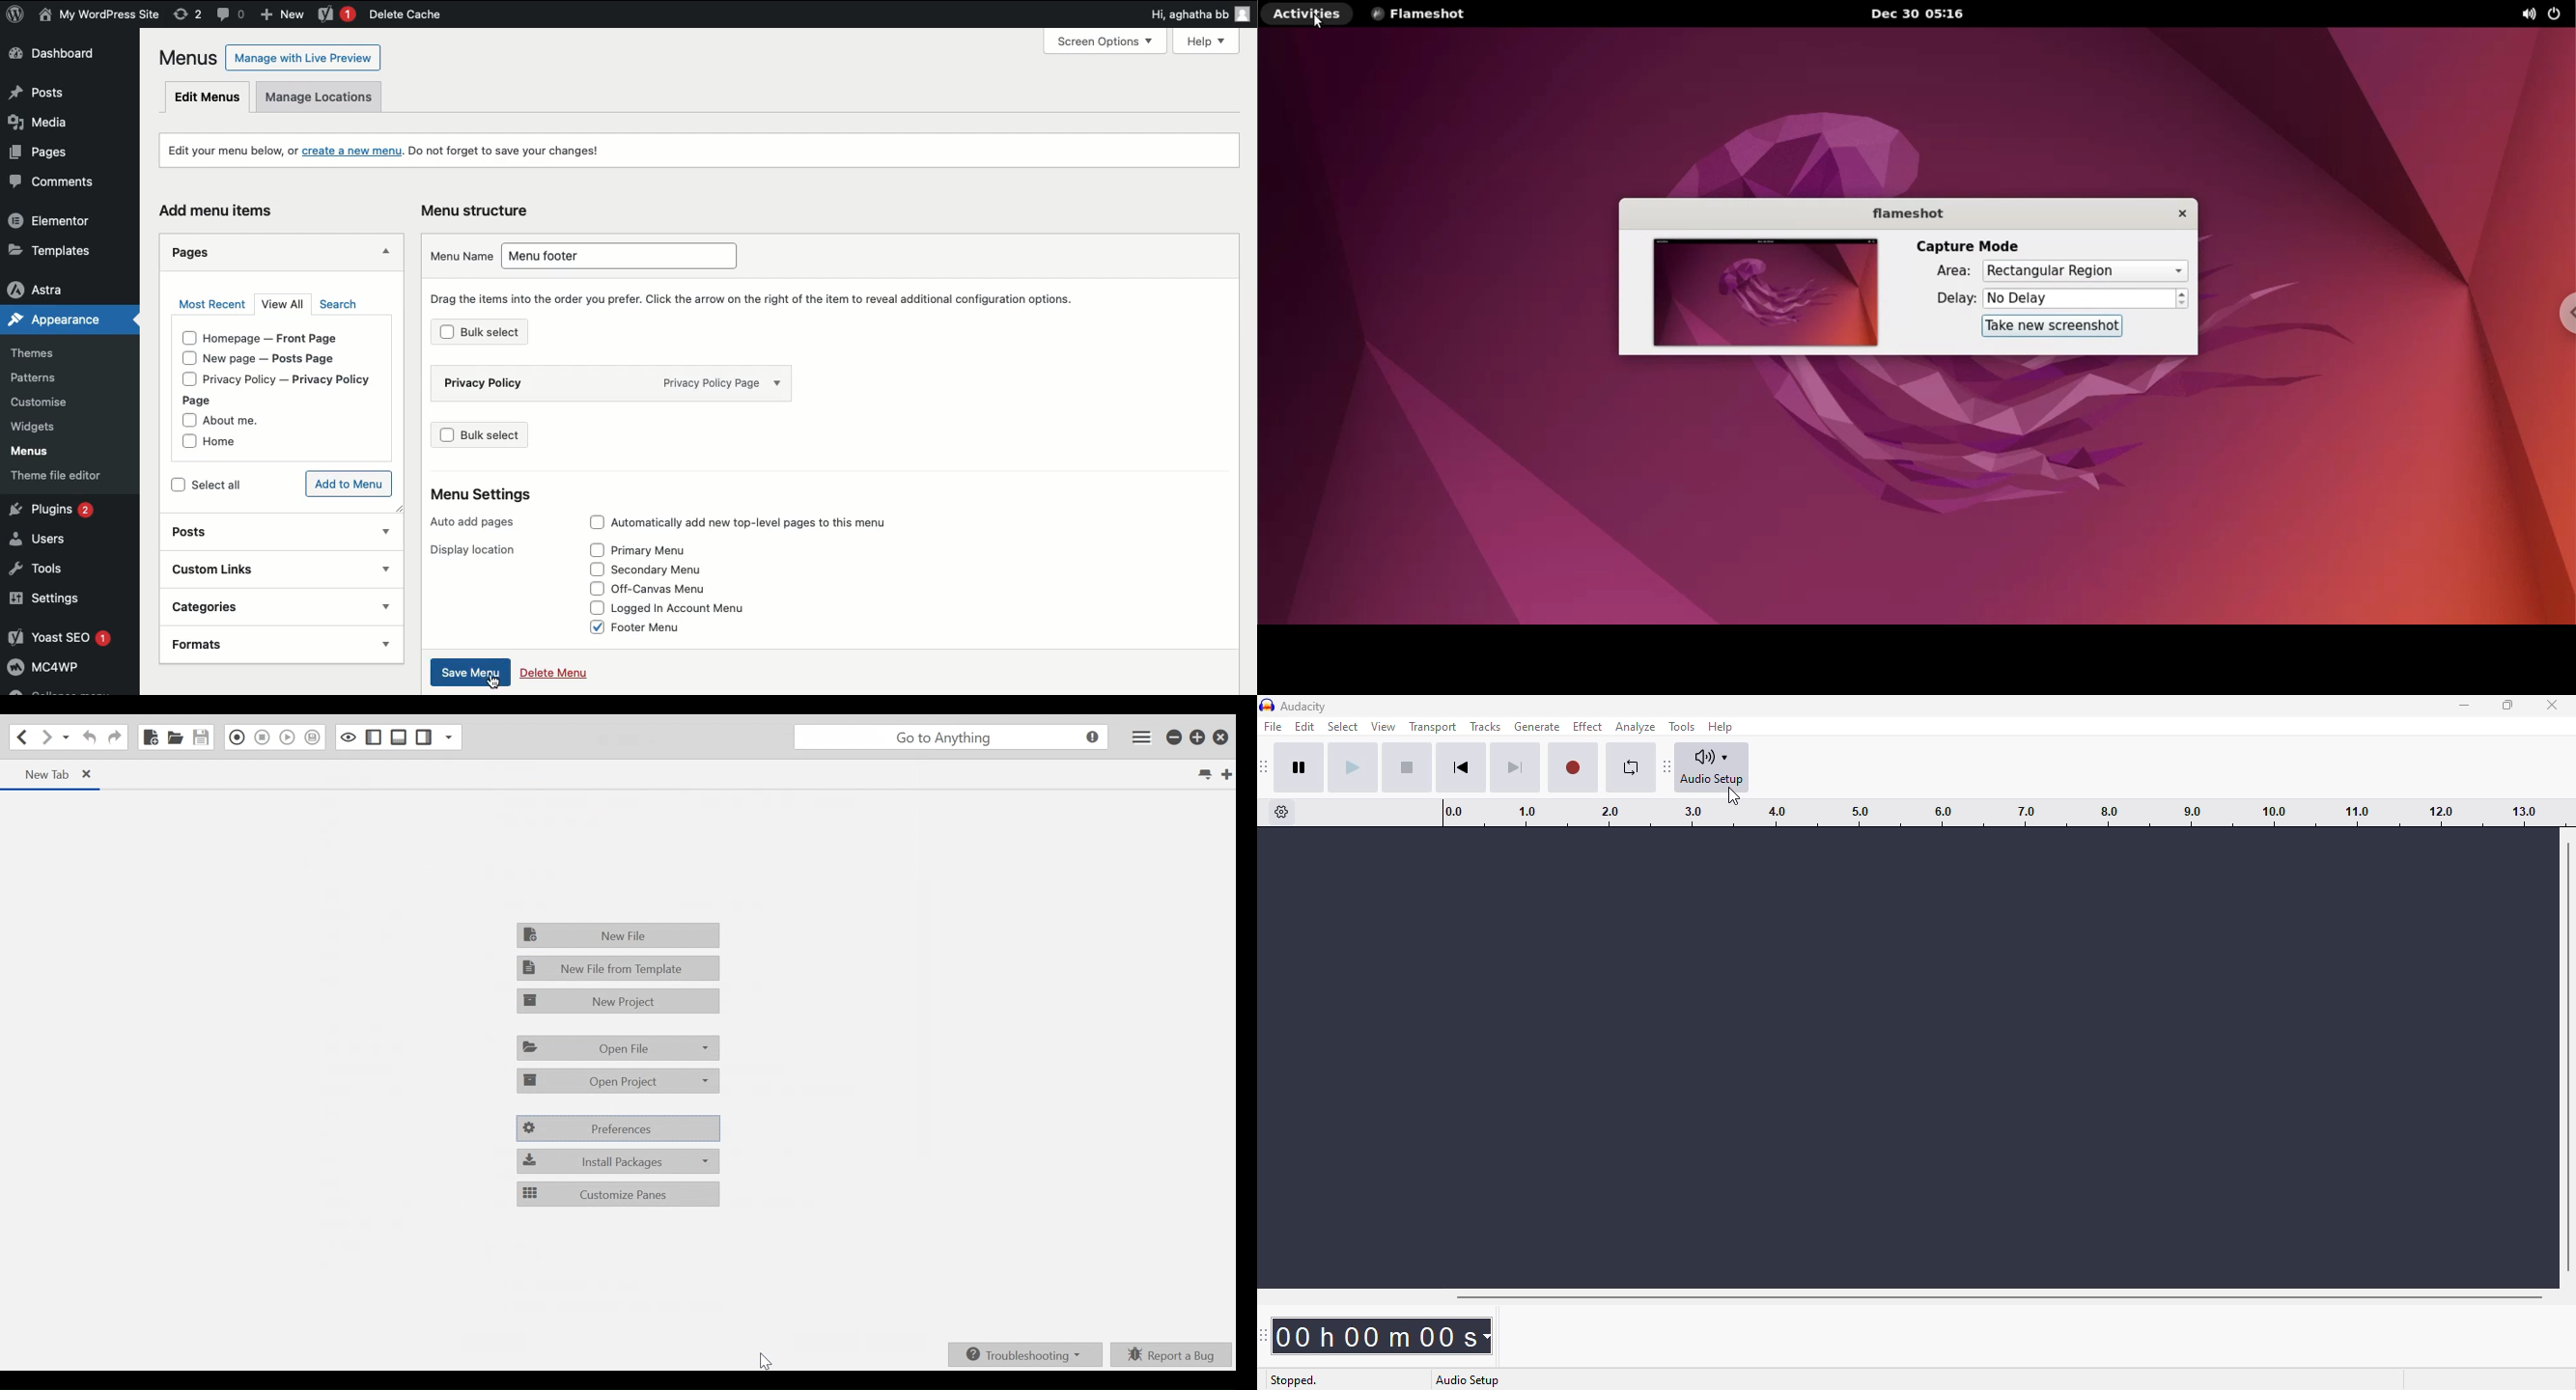  I want to click on stopped, so click(1293, 1380).